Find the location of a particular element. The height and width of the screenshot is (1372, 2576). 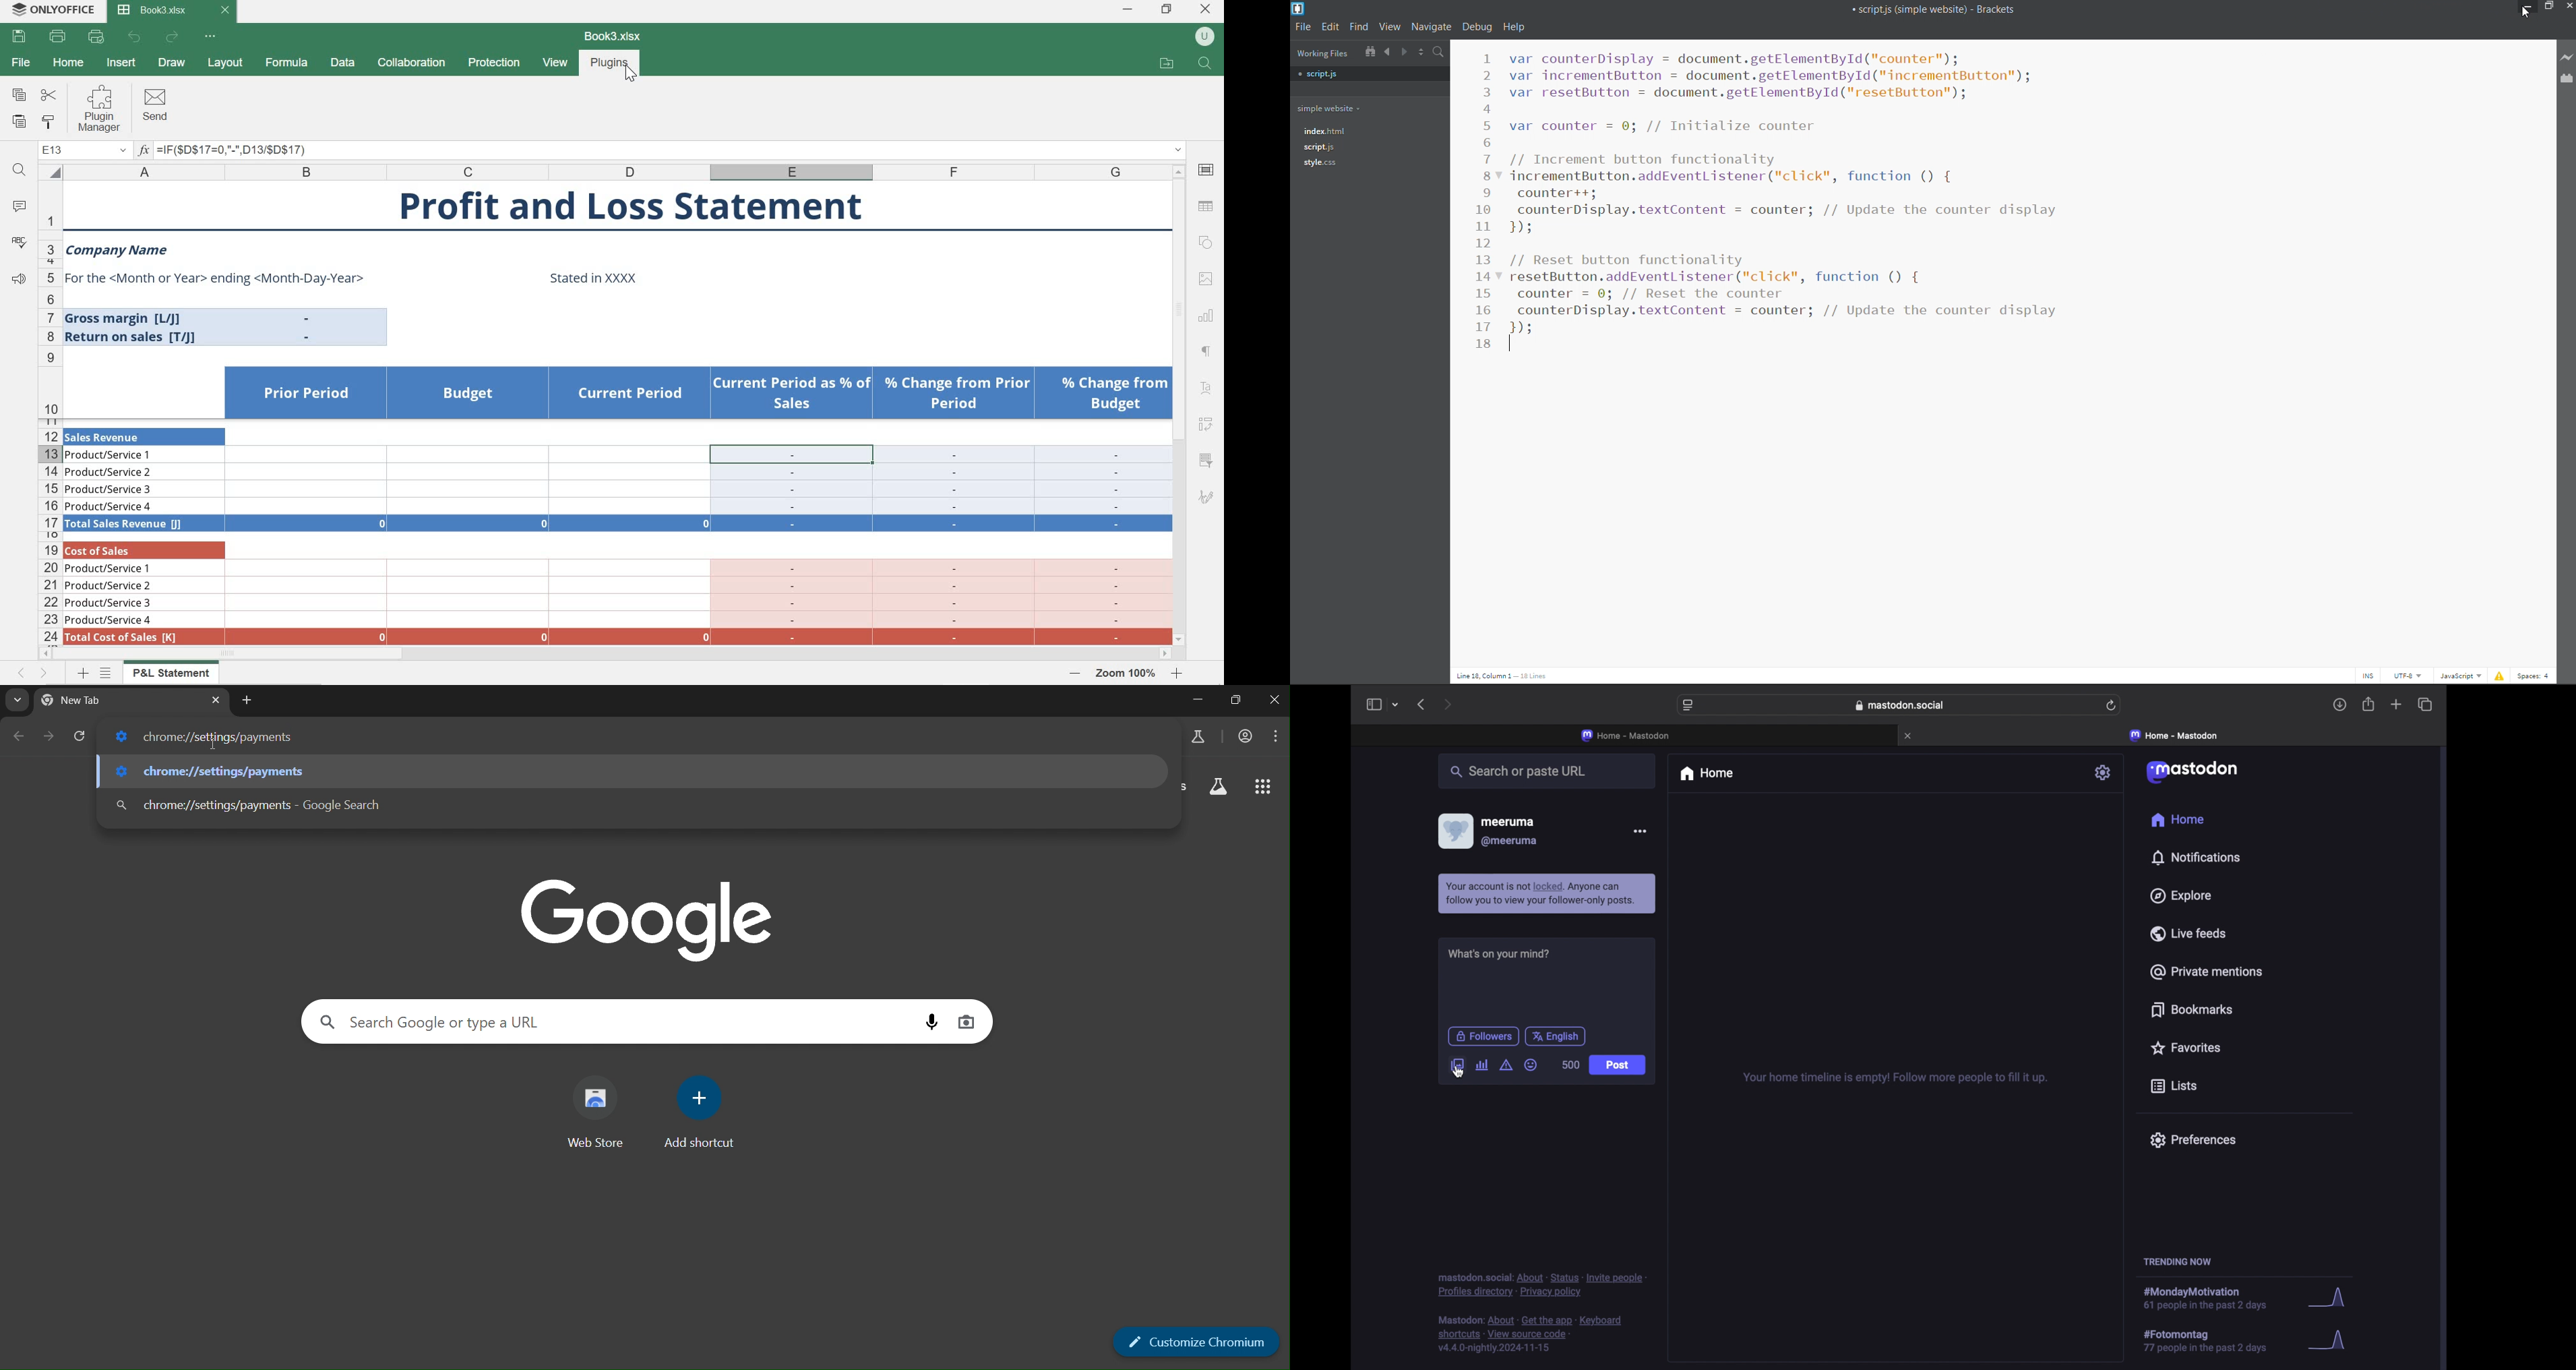

user is located at coordinates (1204, 36).